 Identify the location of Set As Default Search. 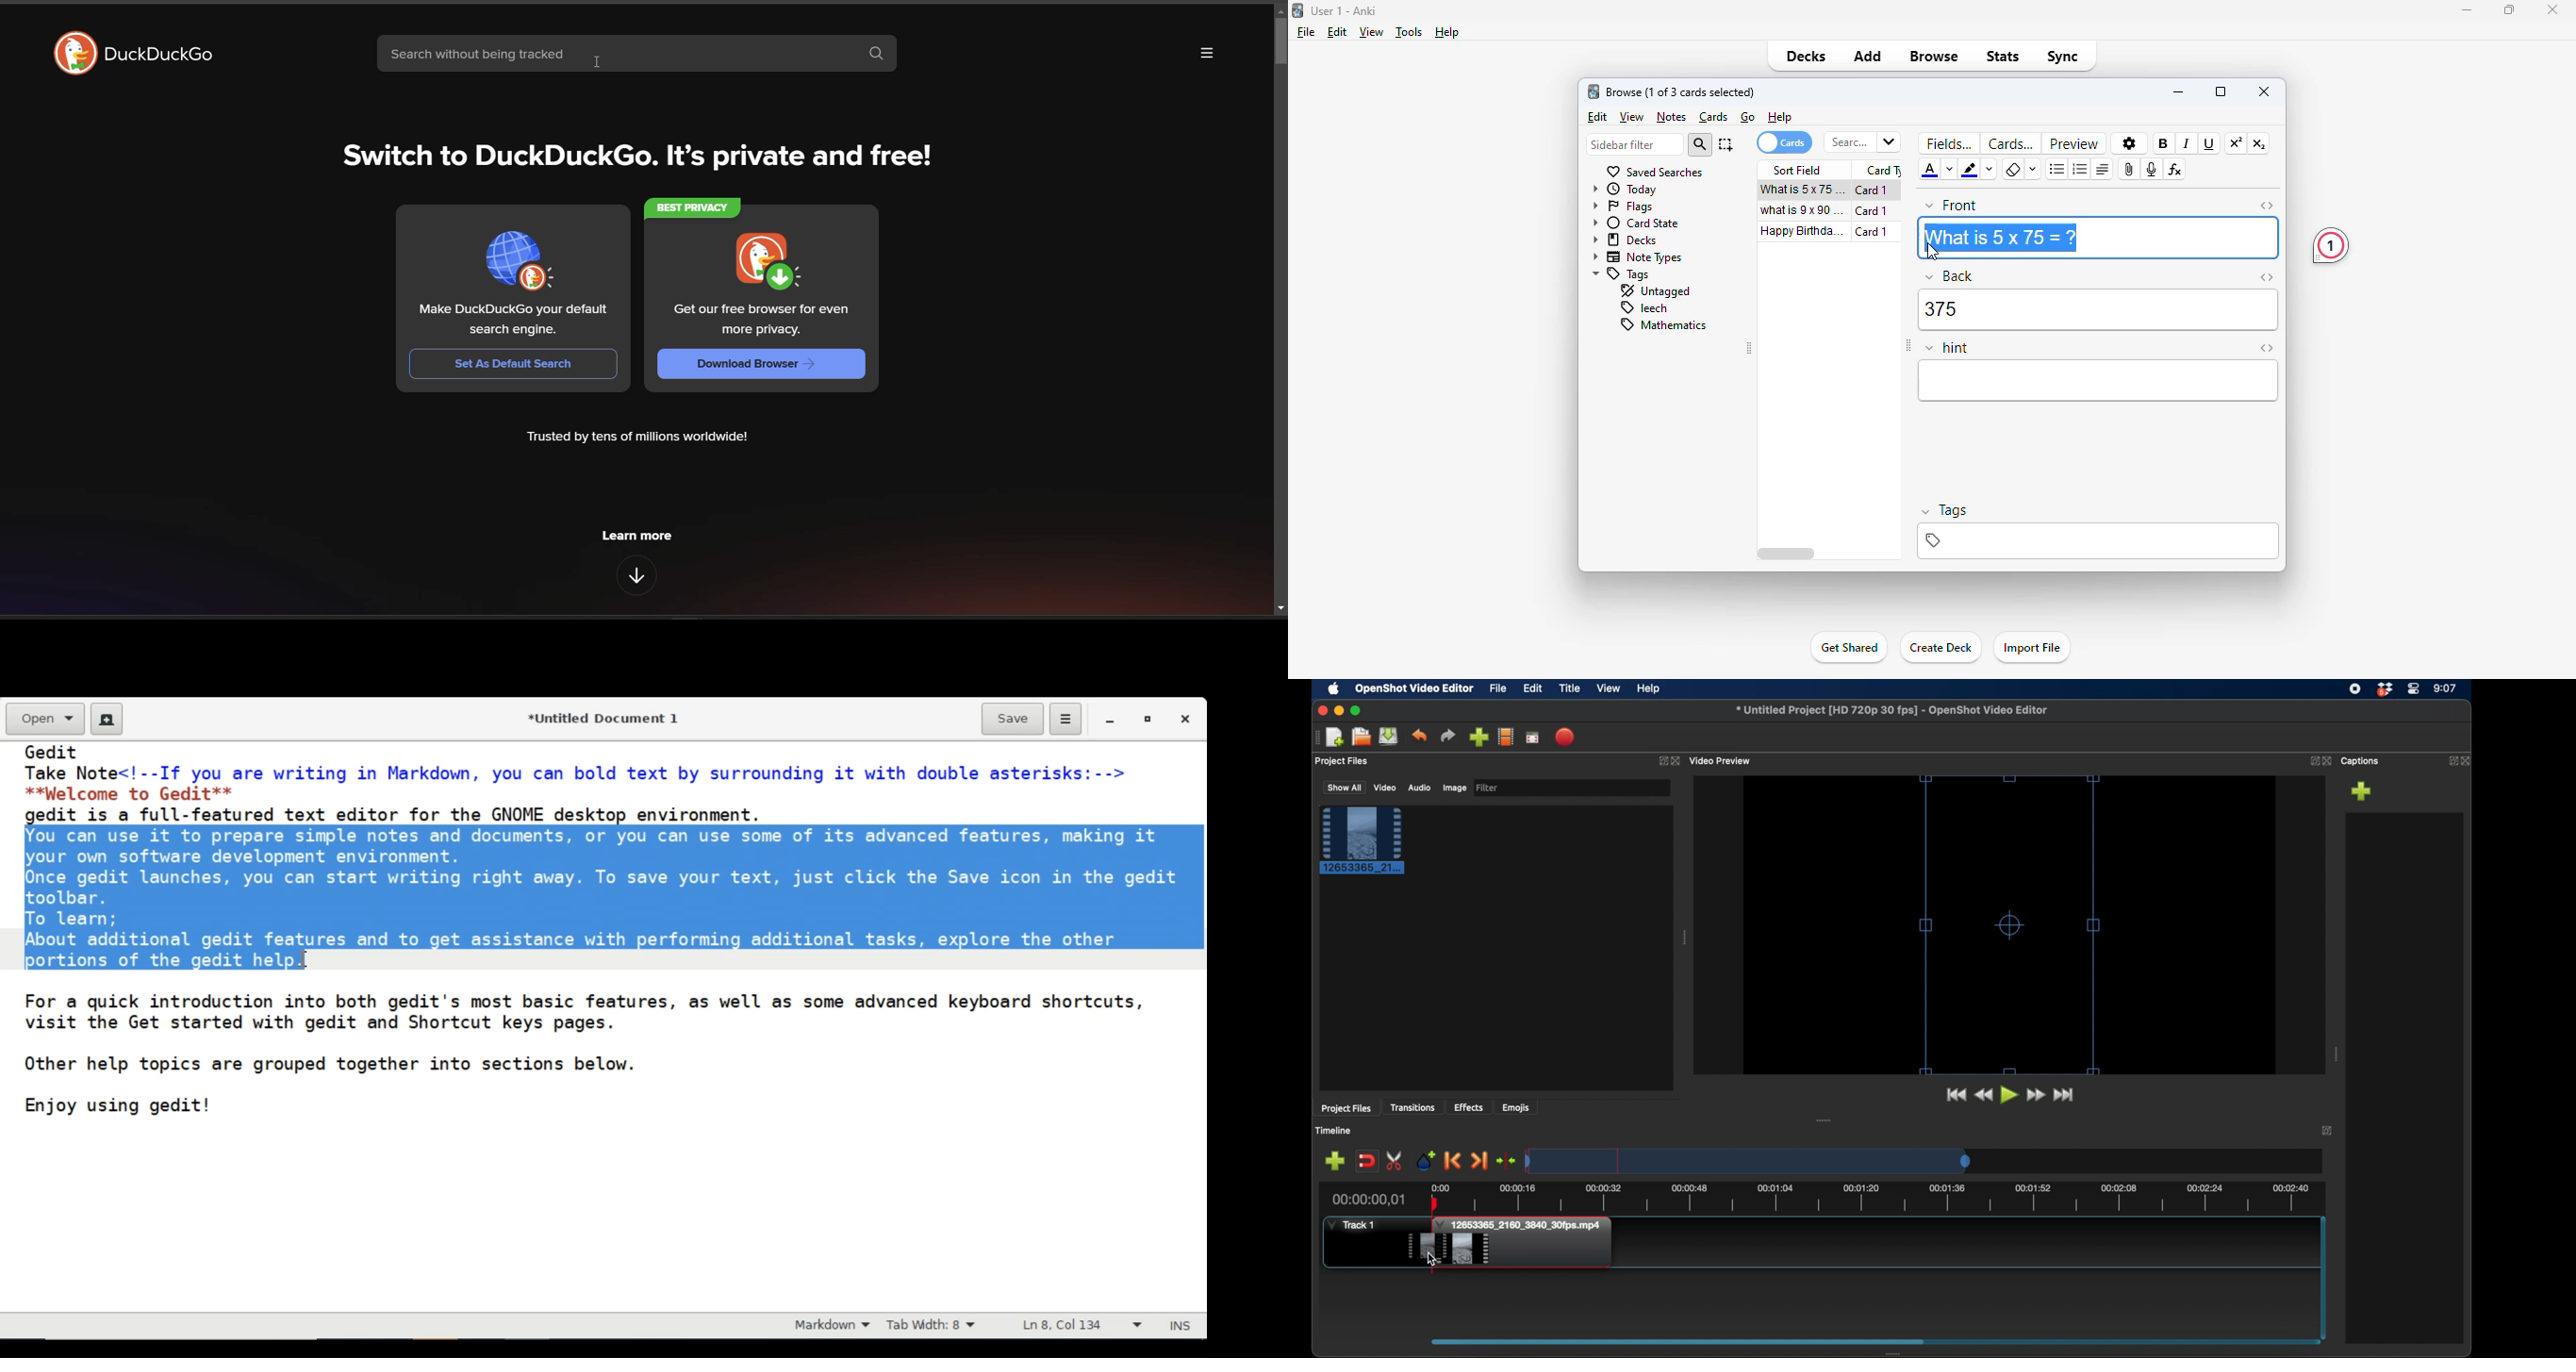
(512, 364).